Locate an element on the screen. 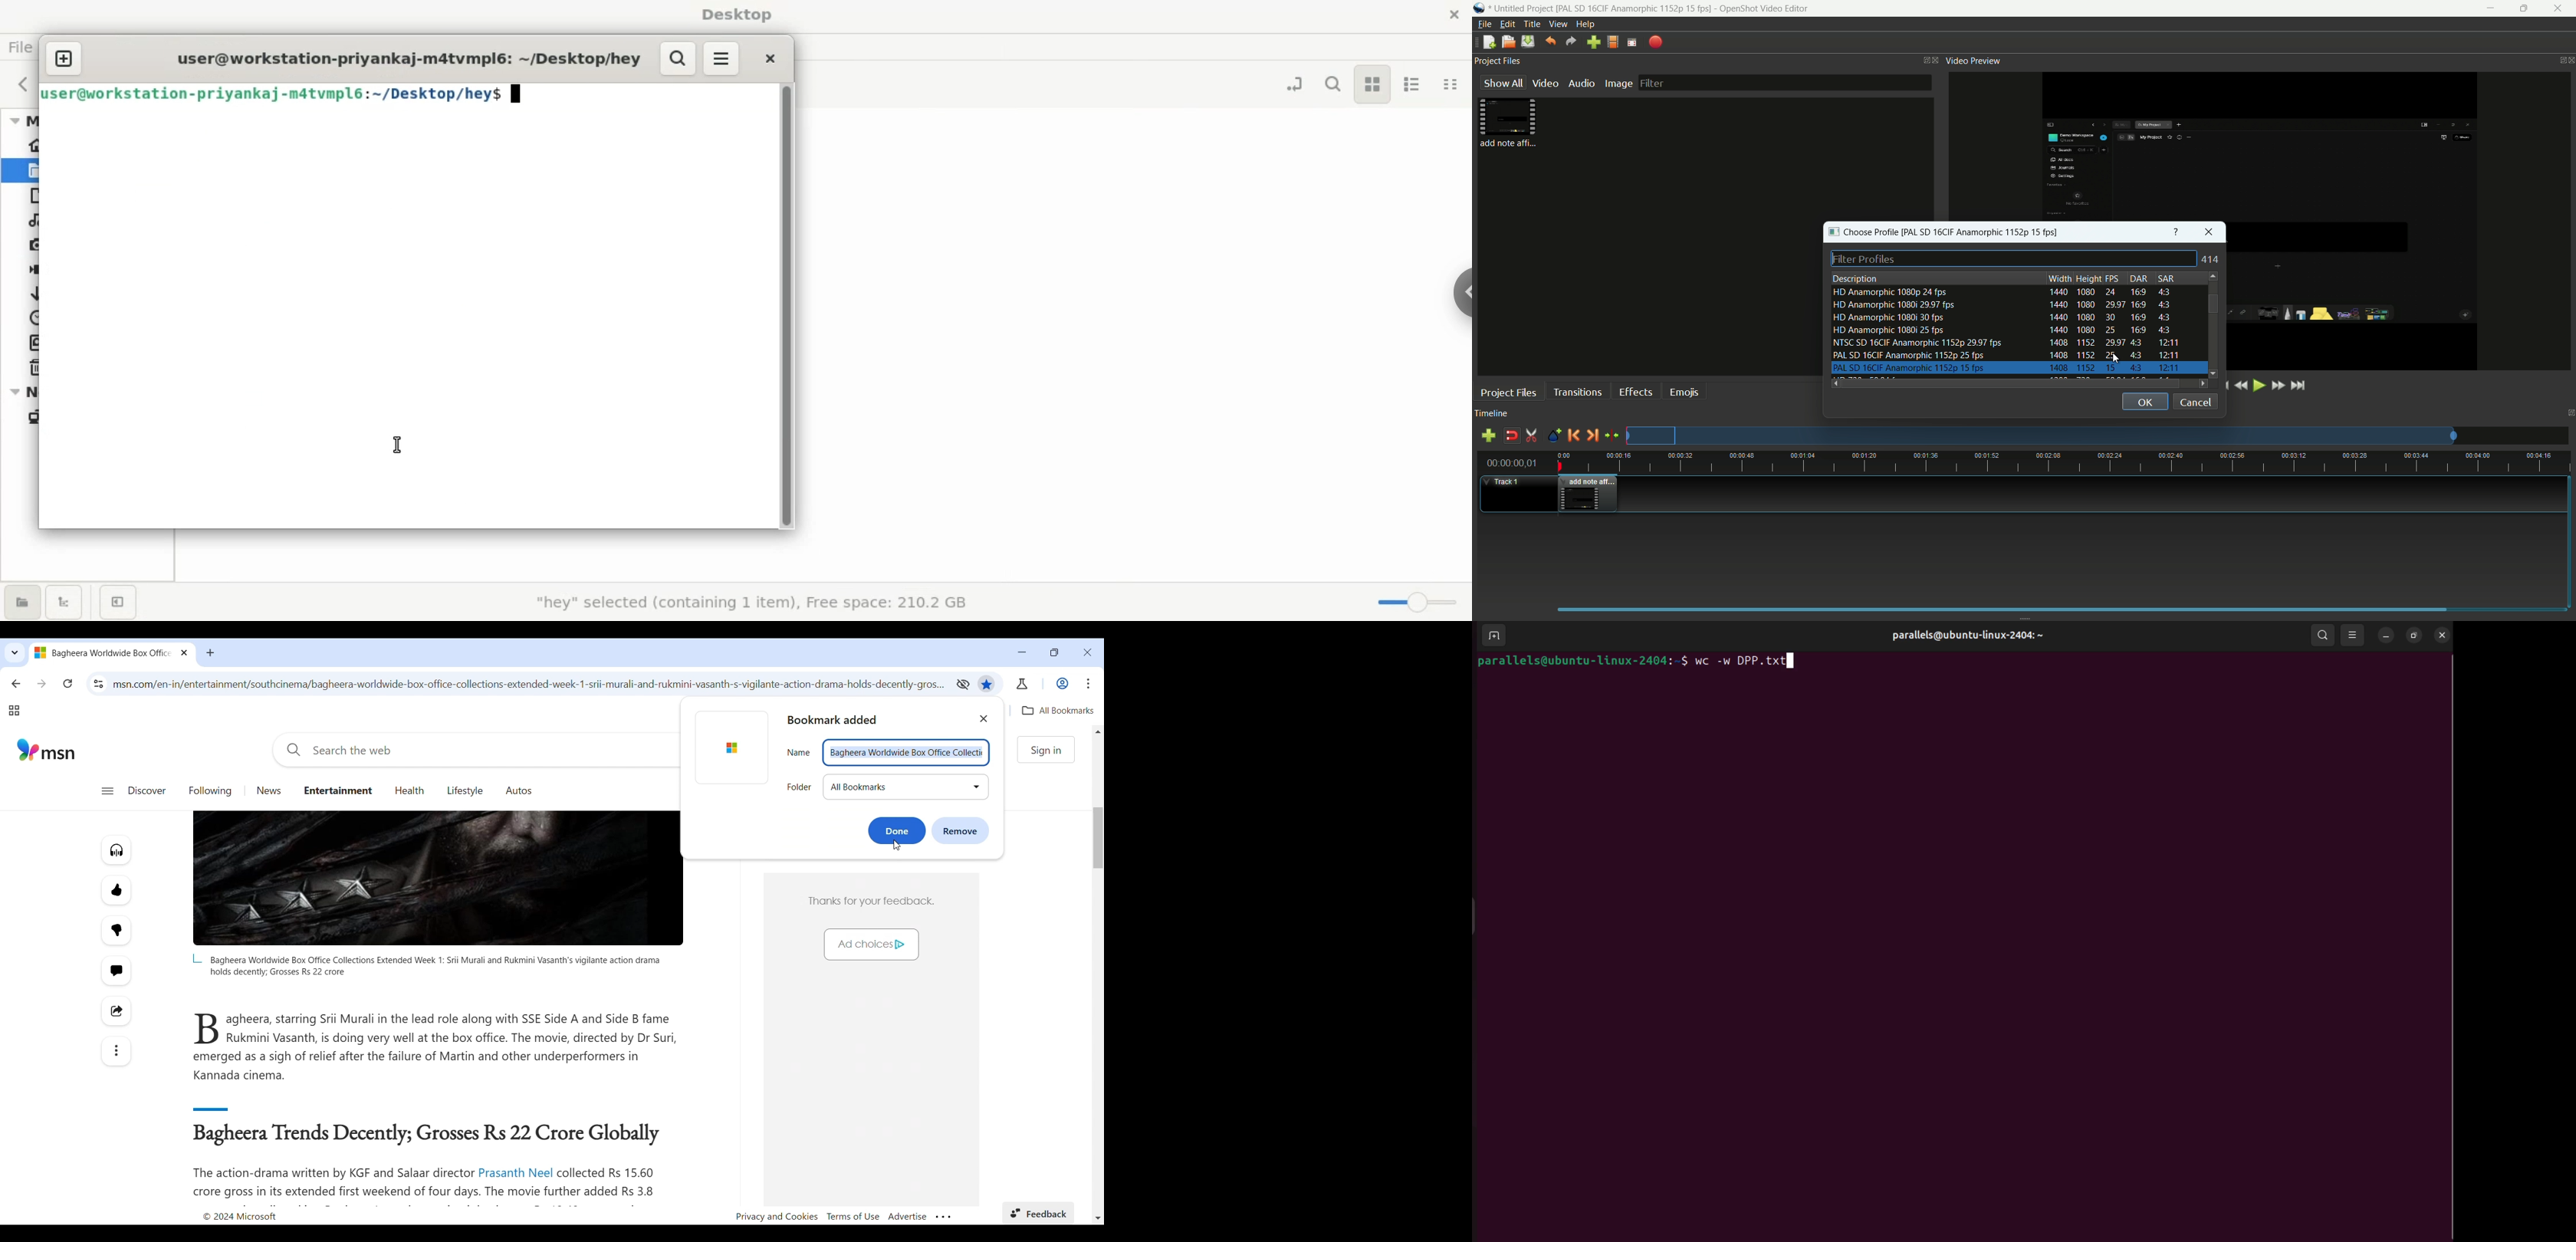 The image size is (2576, 1260). app icon is located at coordinates (1481, 8).